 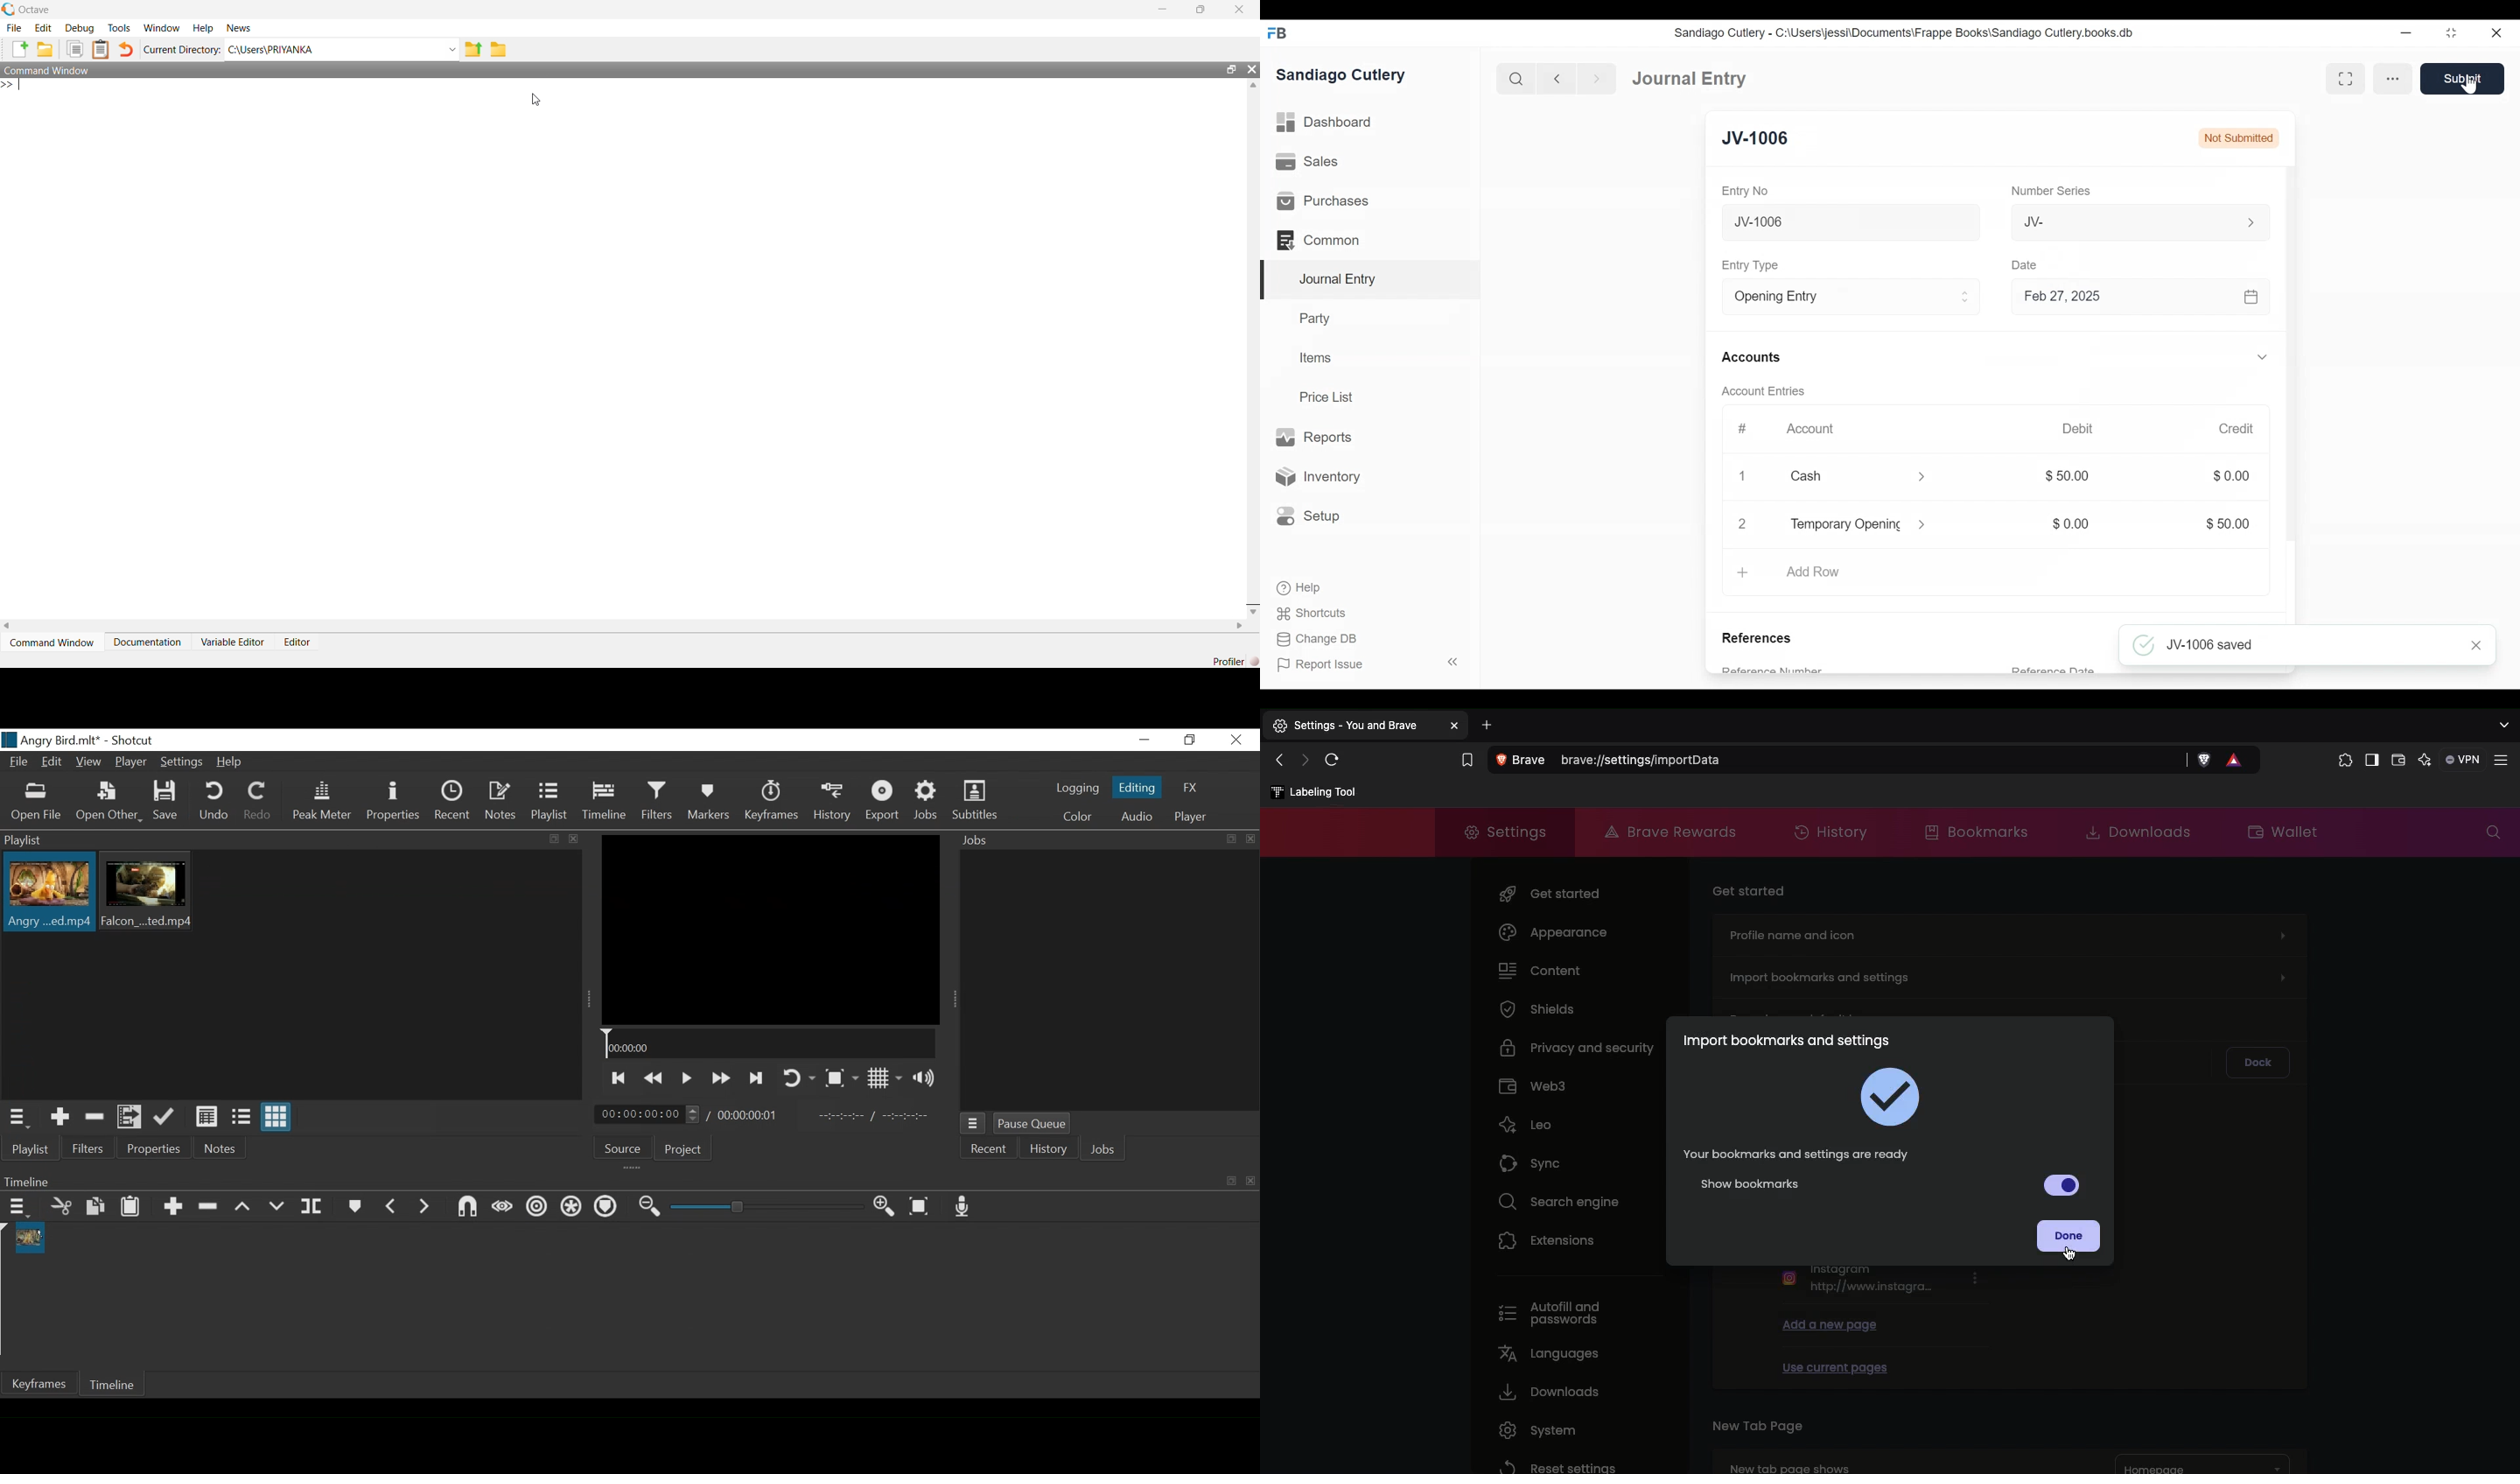 I want to click on Vertical Scroll bar, so click(x=2292, y=380).